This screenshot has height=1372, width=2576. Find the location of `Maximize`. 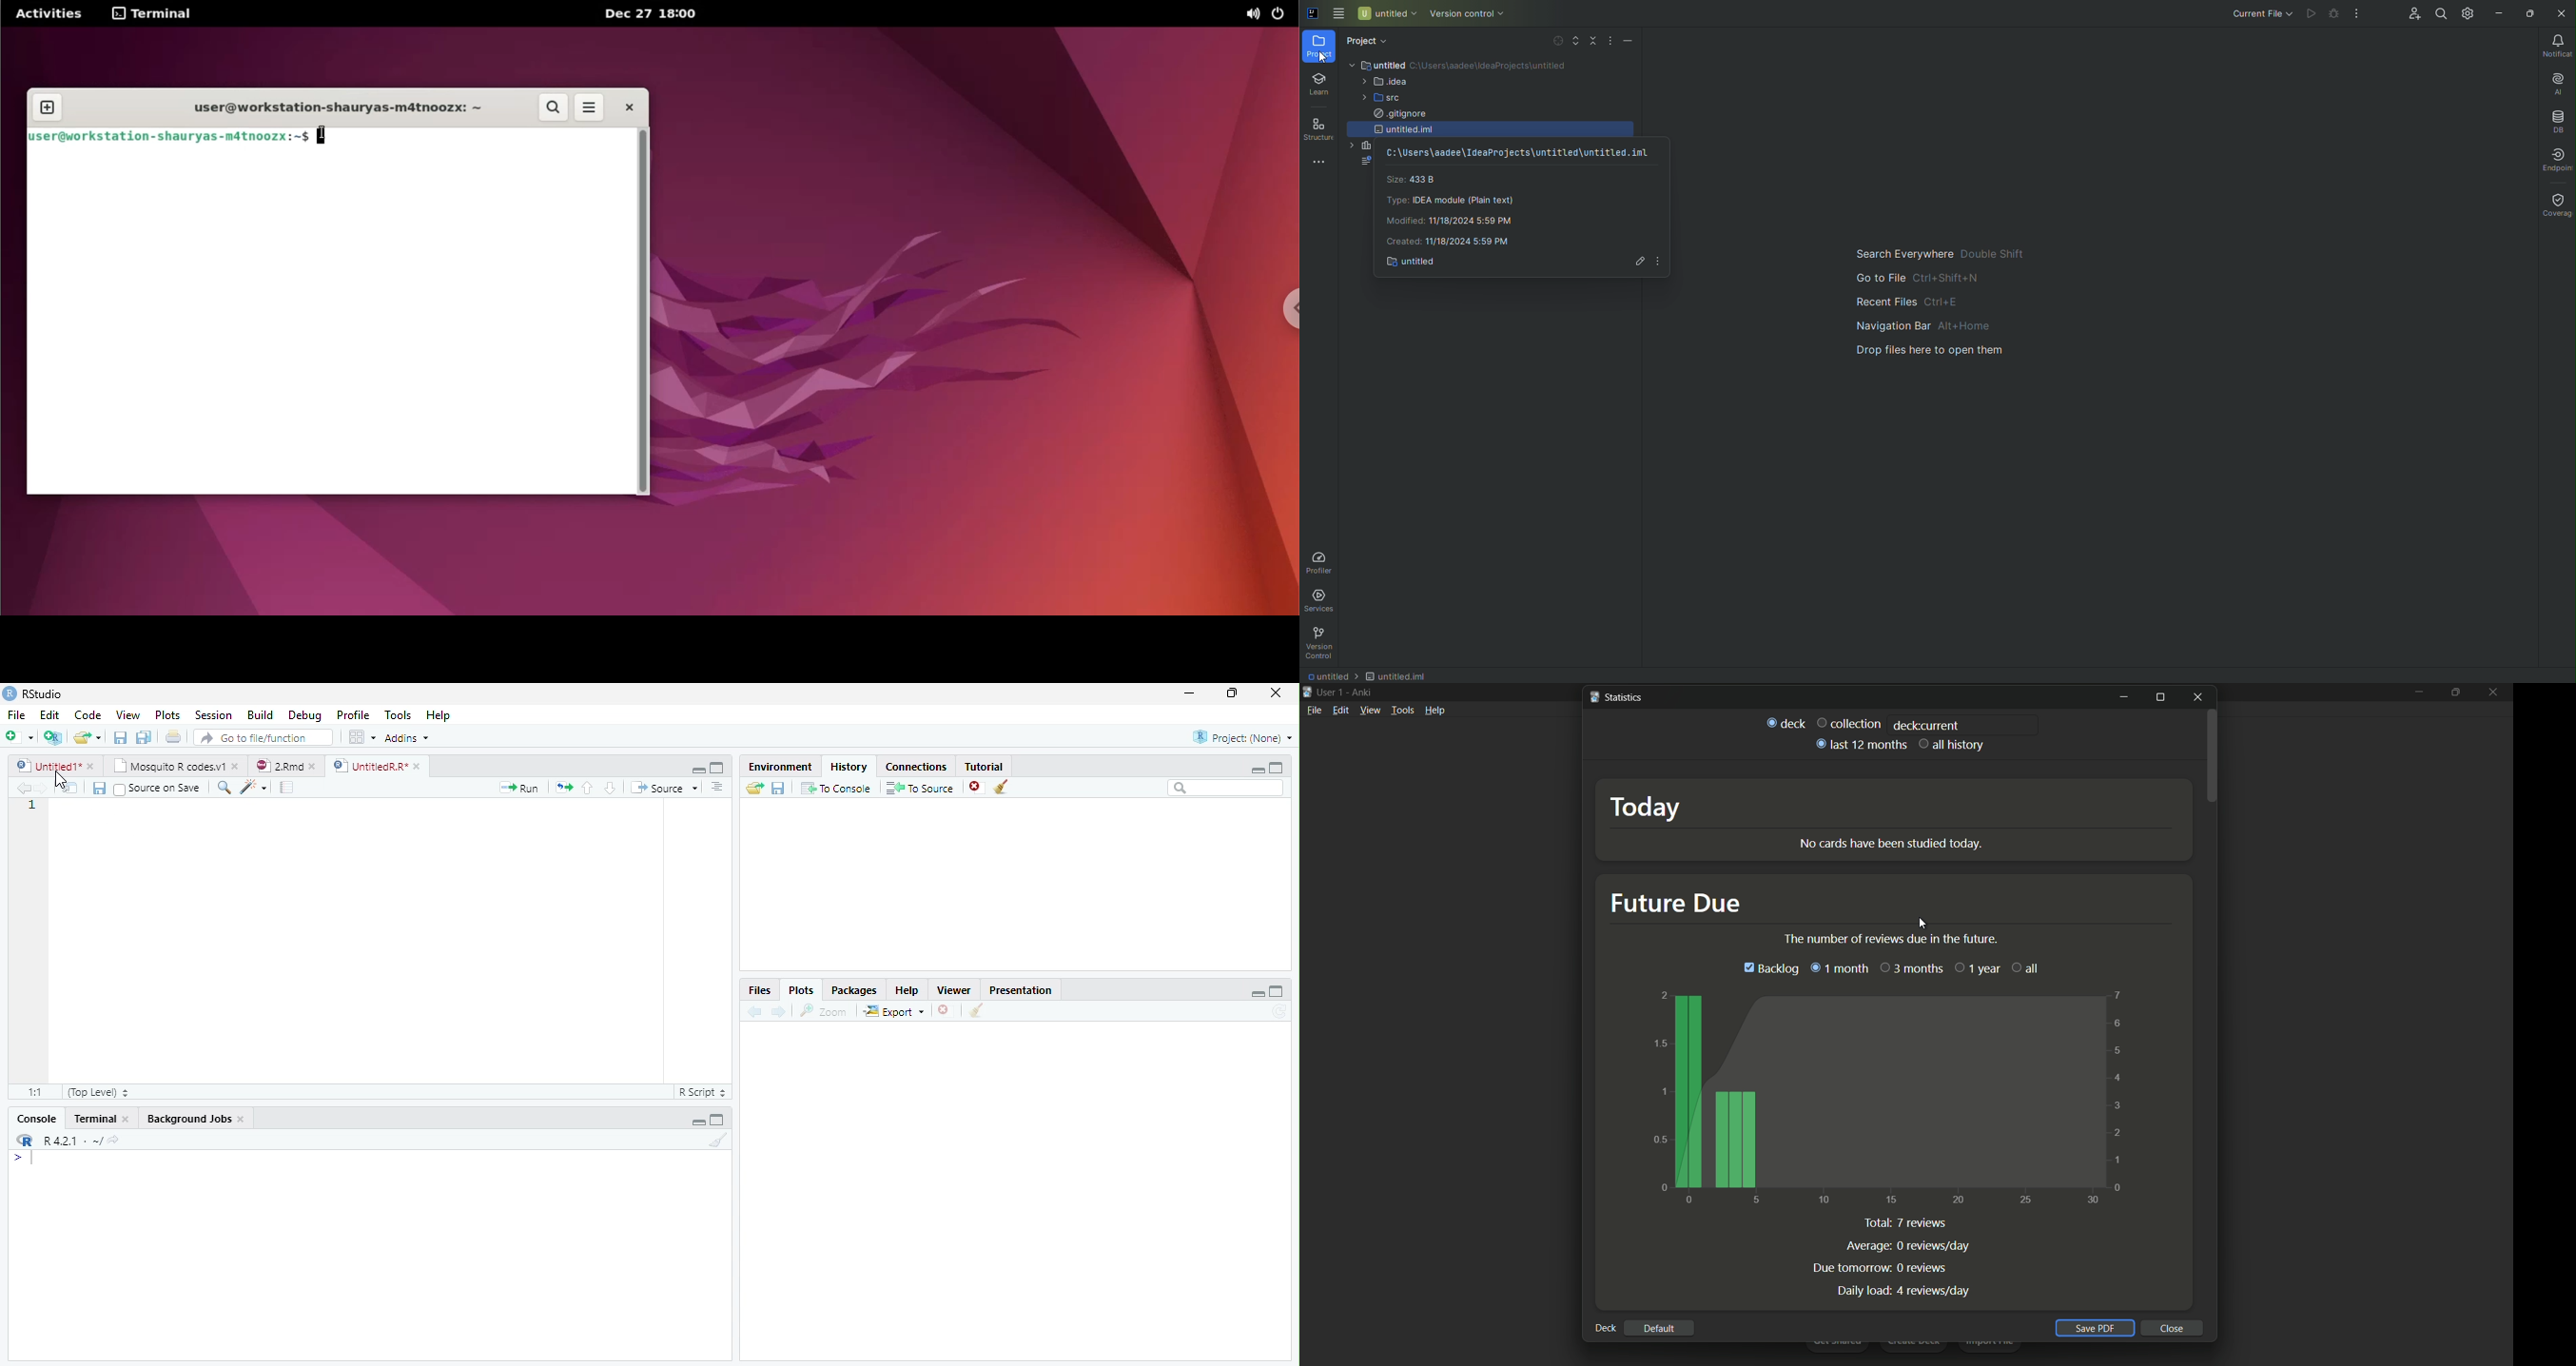

Maximize is located at coordinates (1277, 991).